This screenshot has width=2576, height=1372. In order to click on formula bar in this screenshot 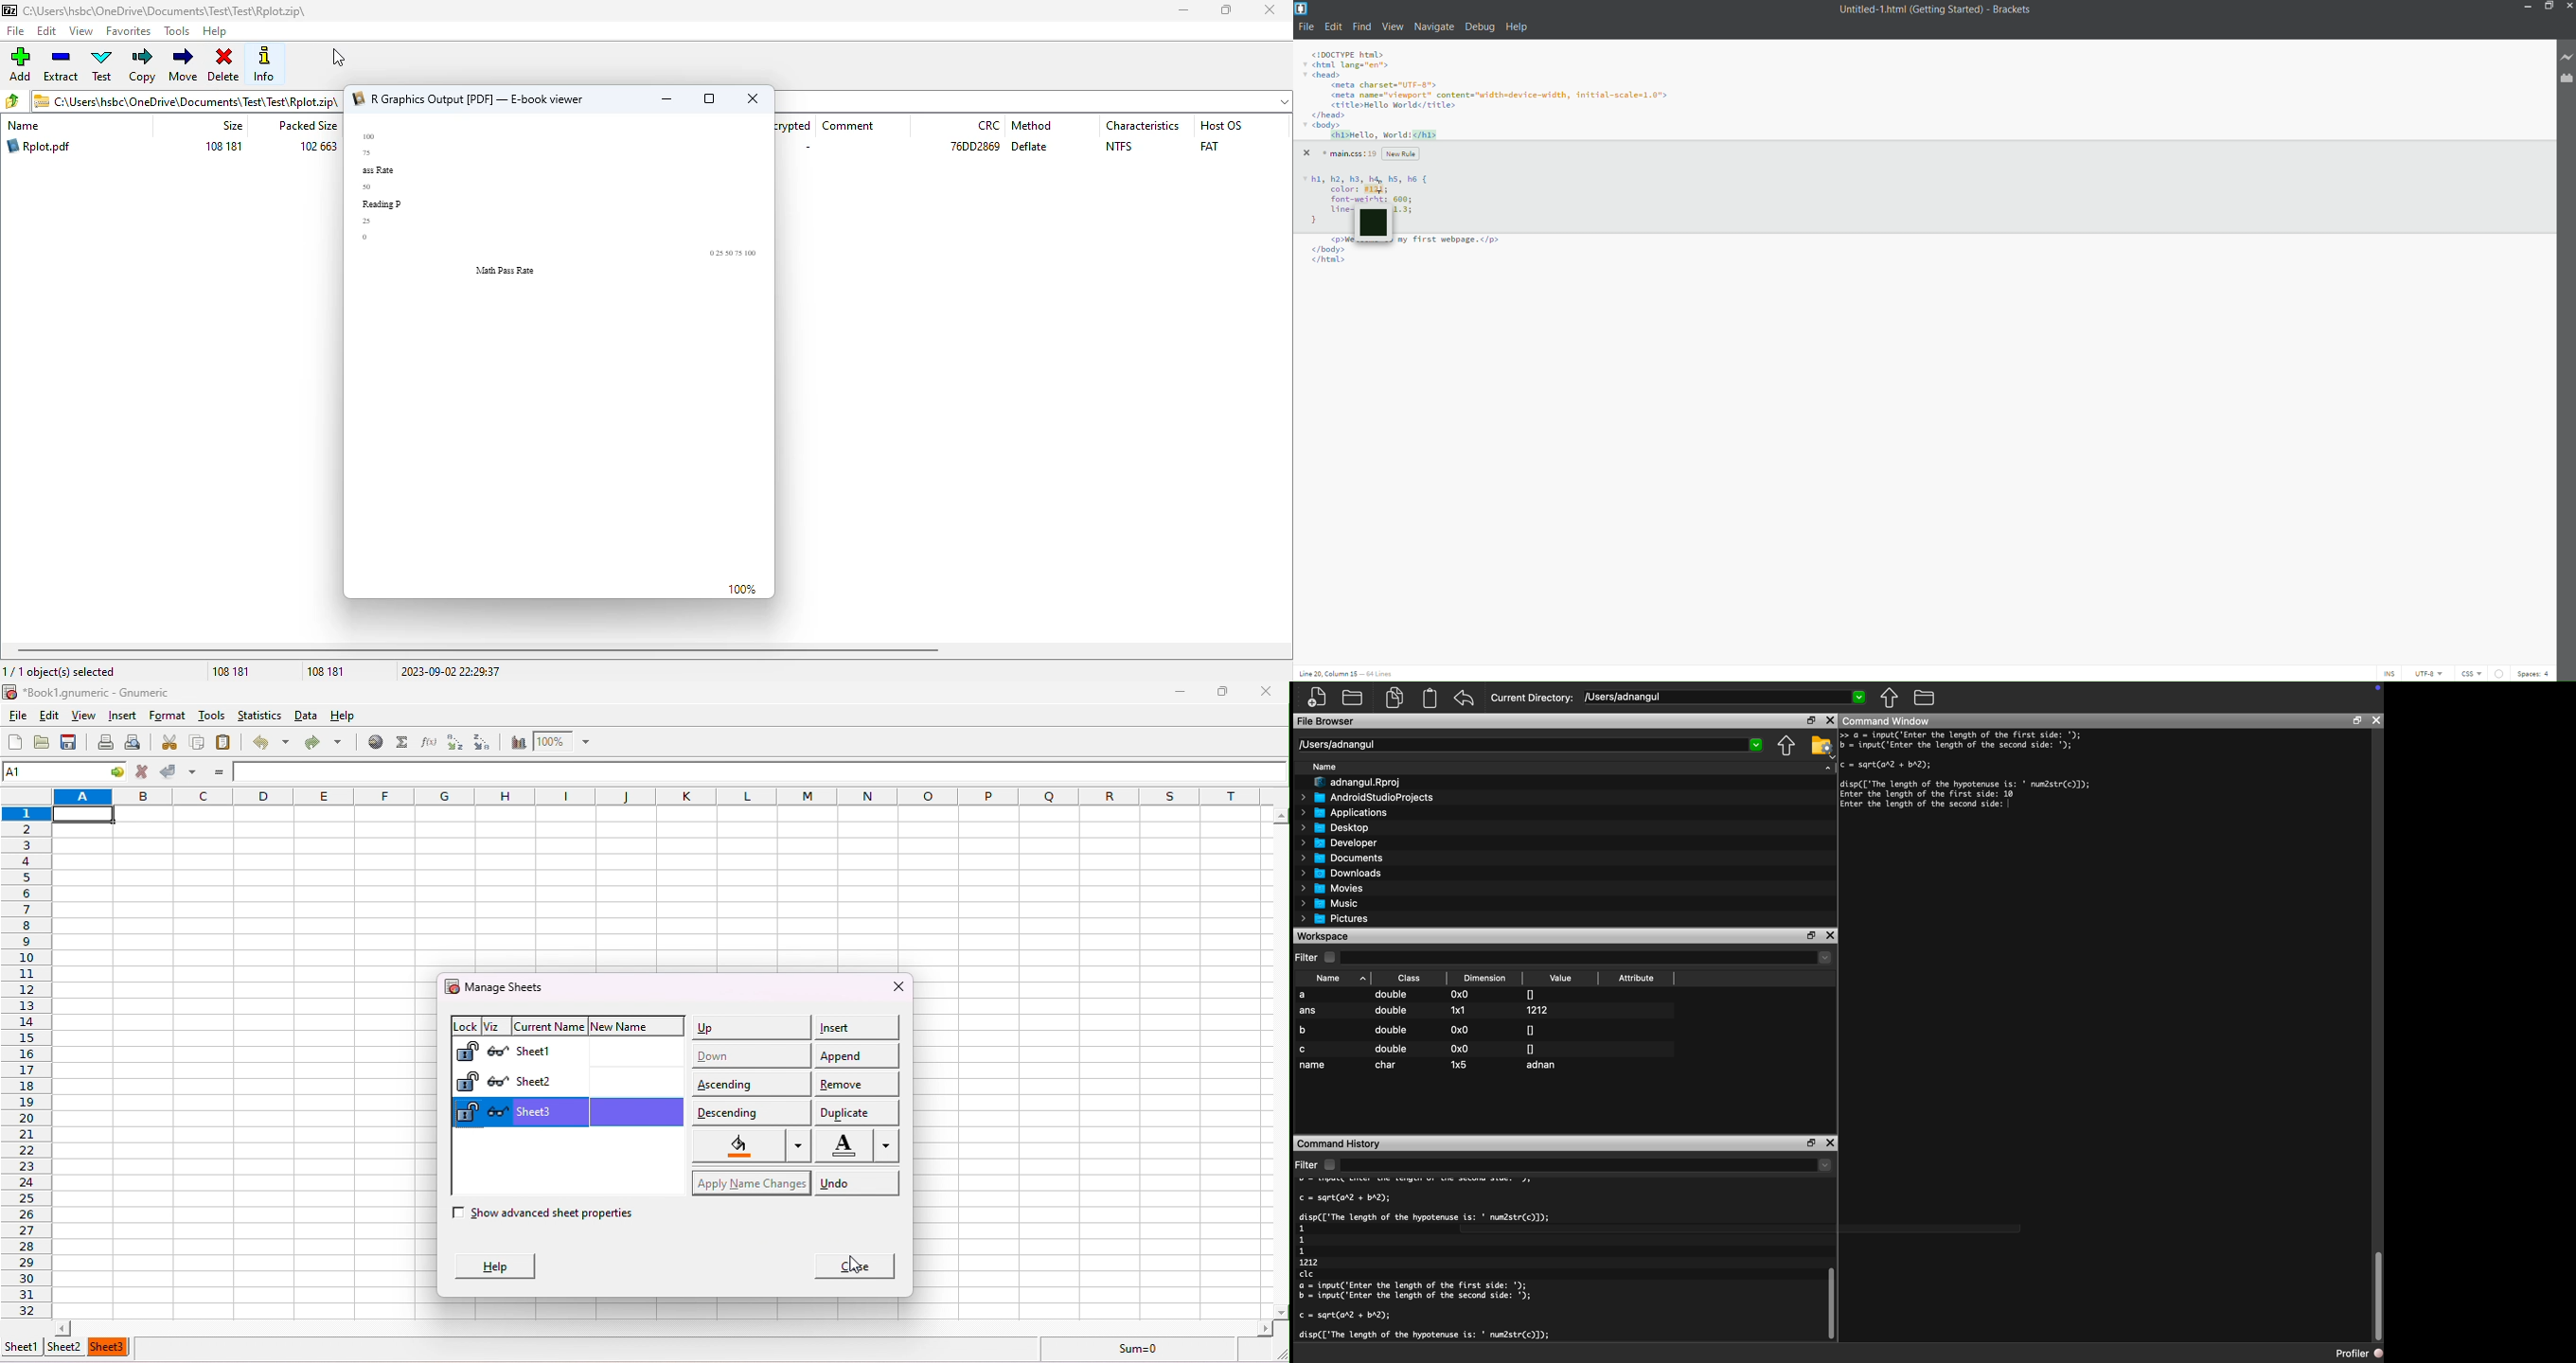, I will do `click(760, 771)`.